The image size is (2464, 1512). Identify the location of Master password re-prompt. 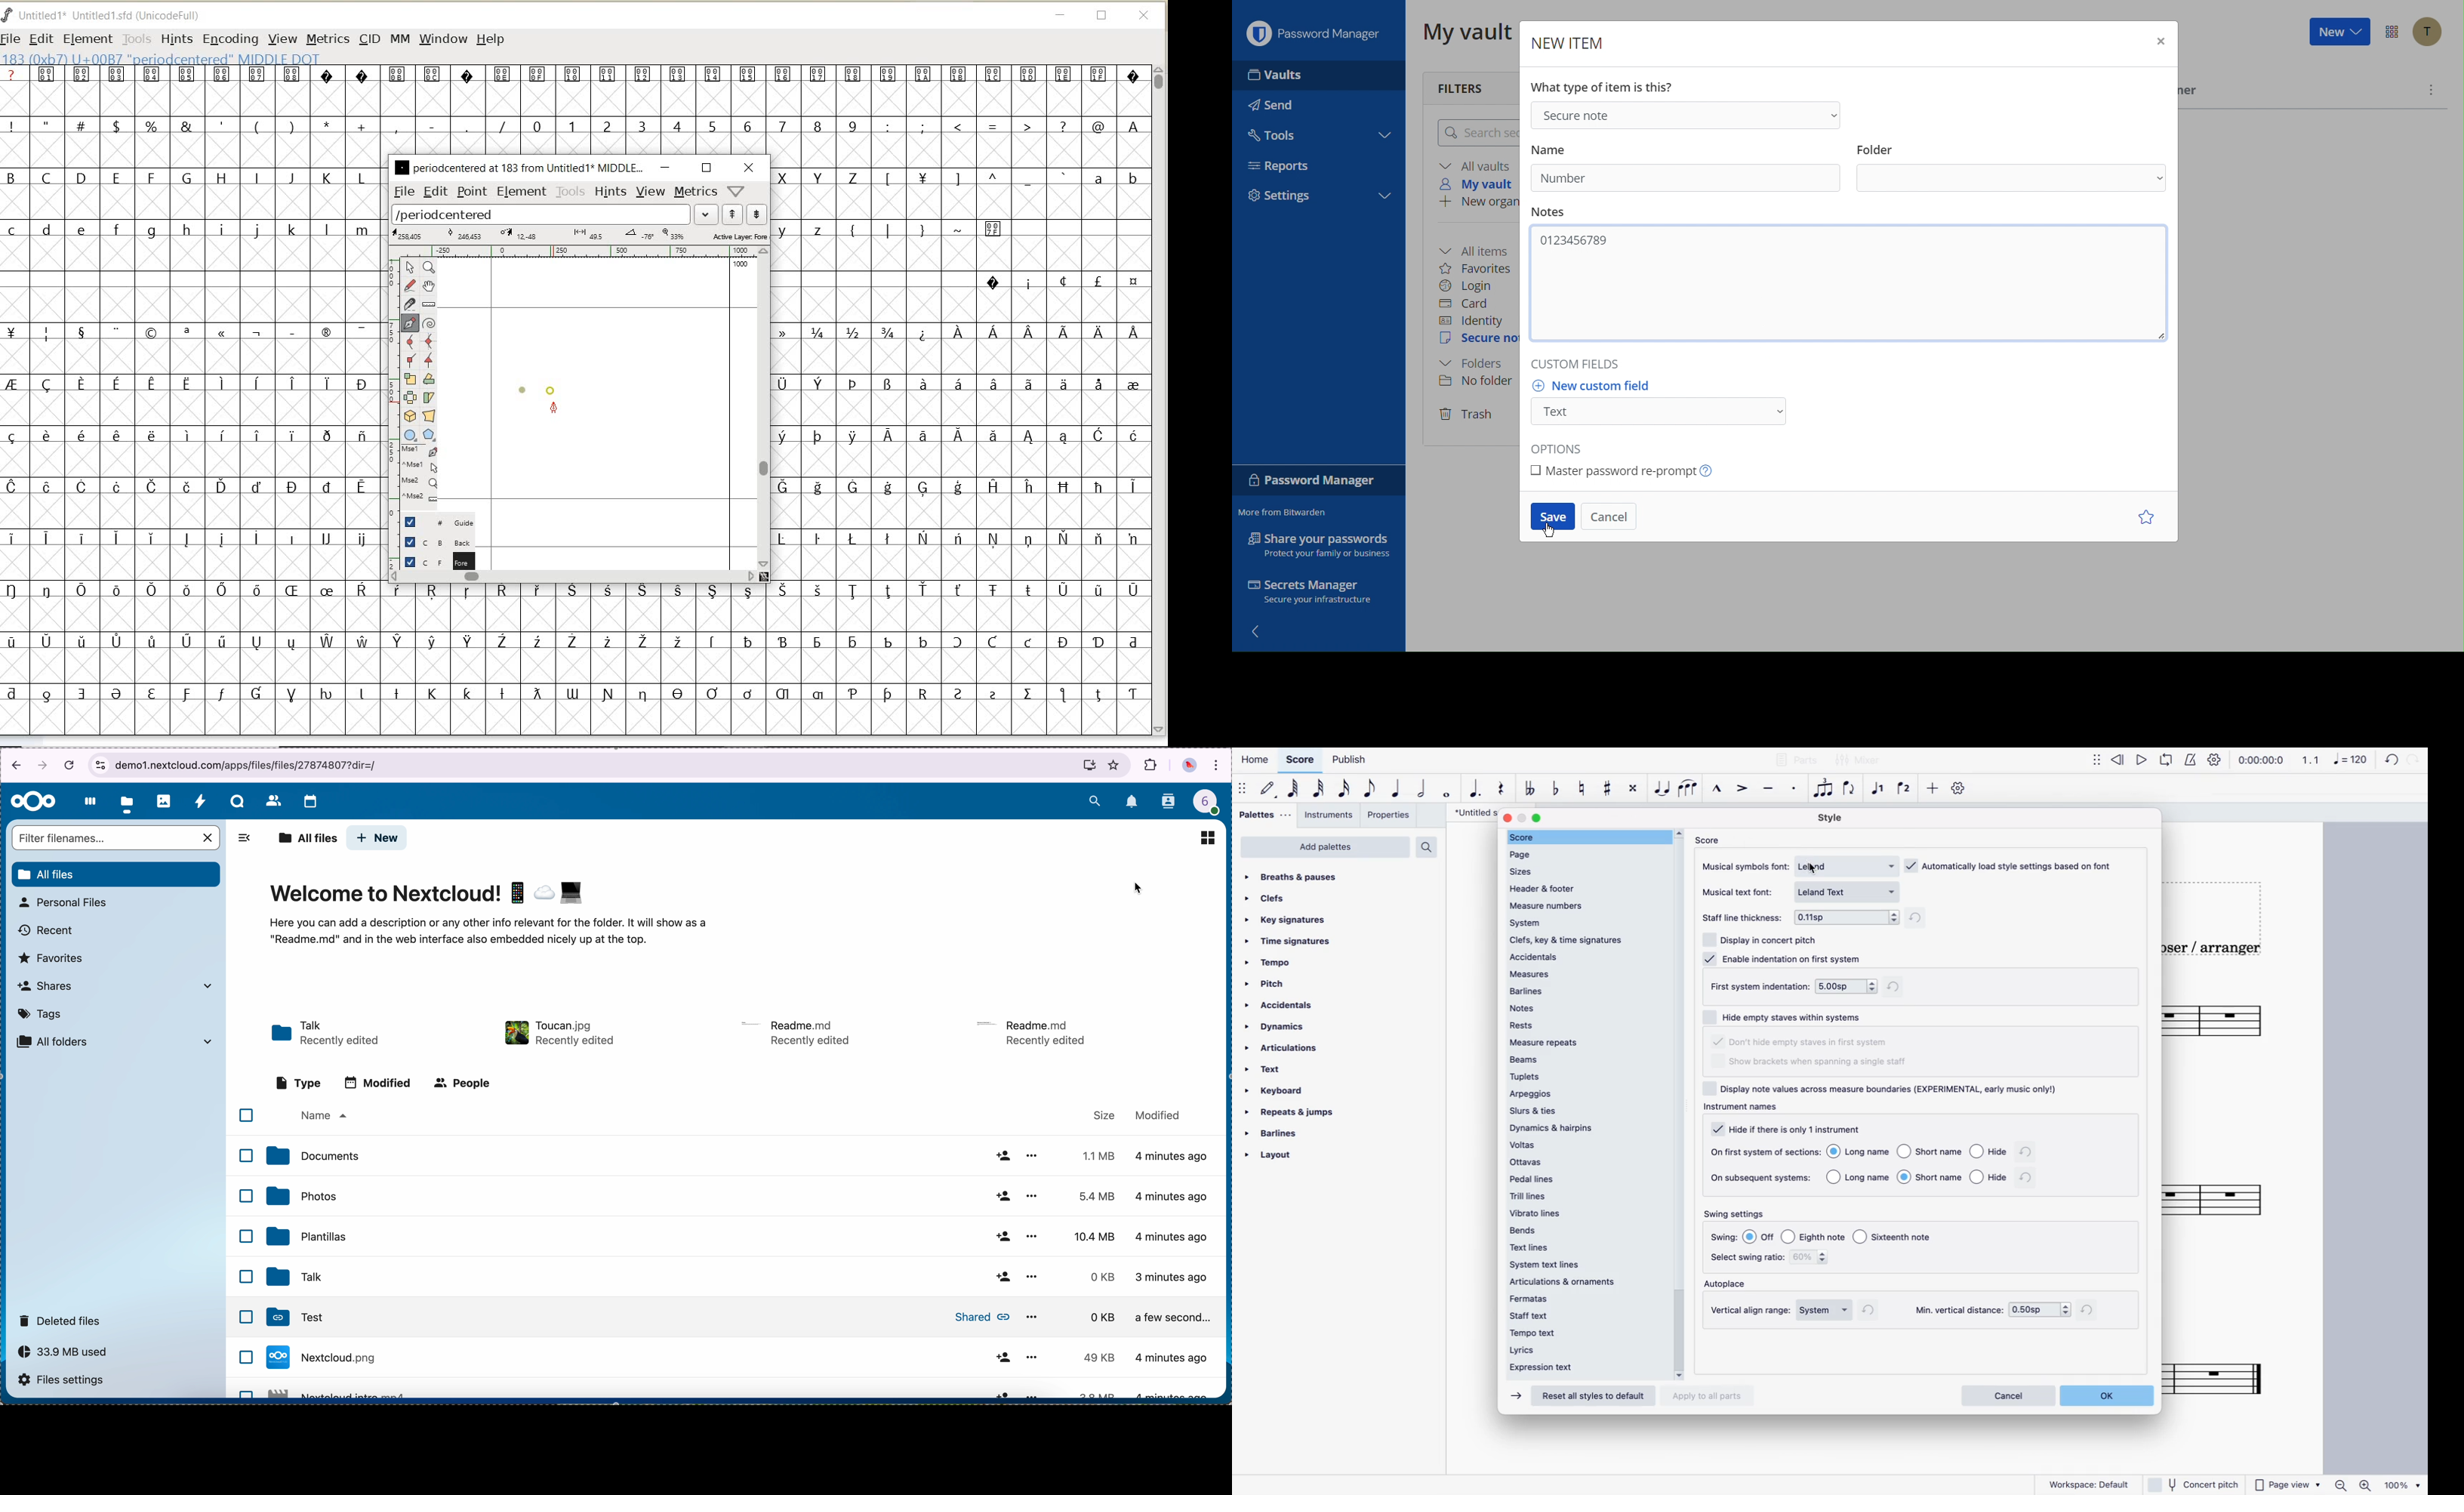
(1626, 471).